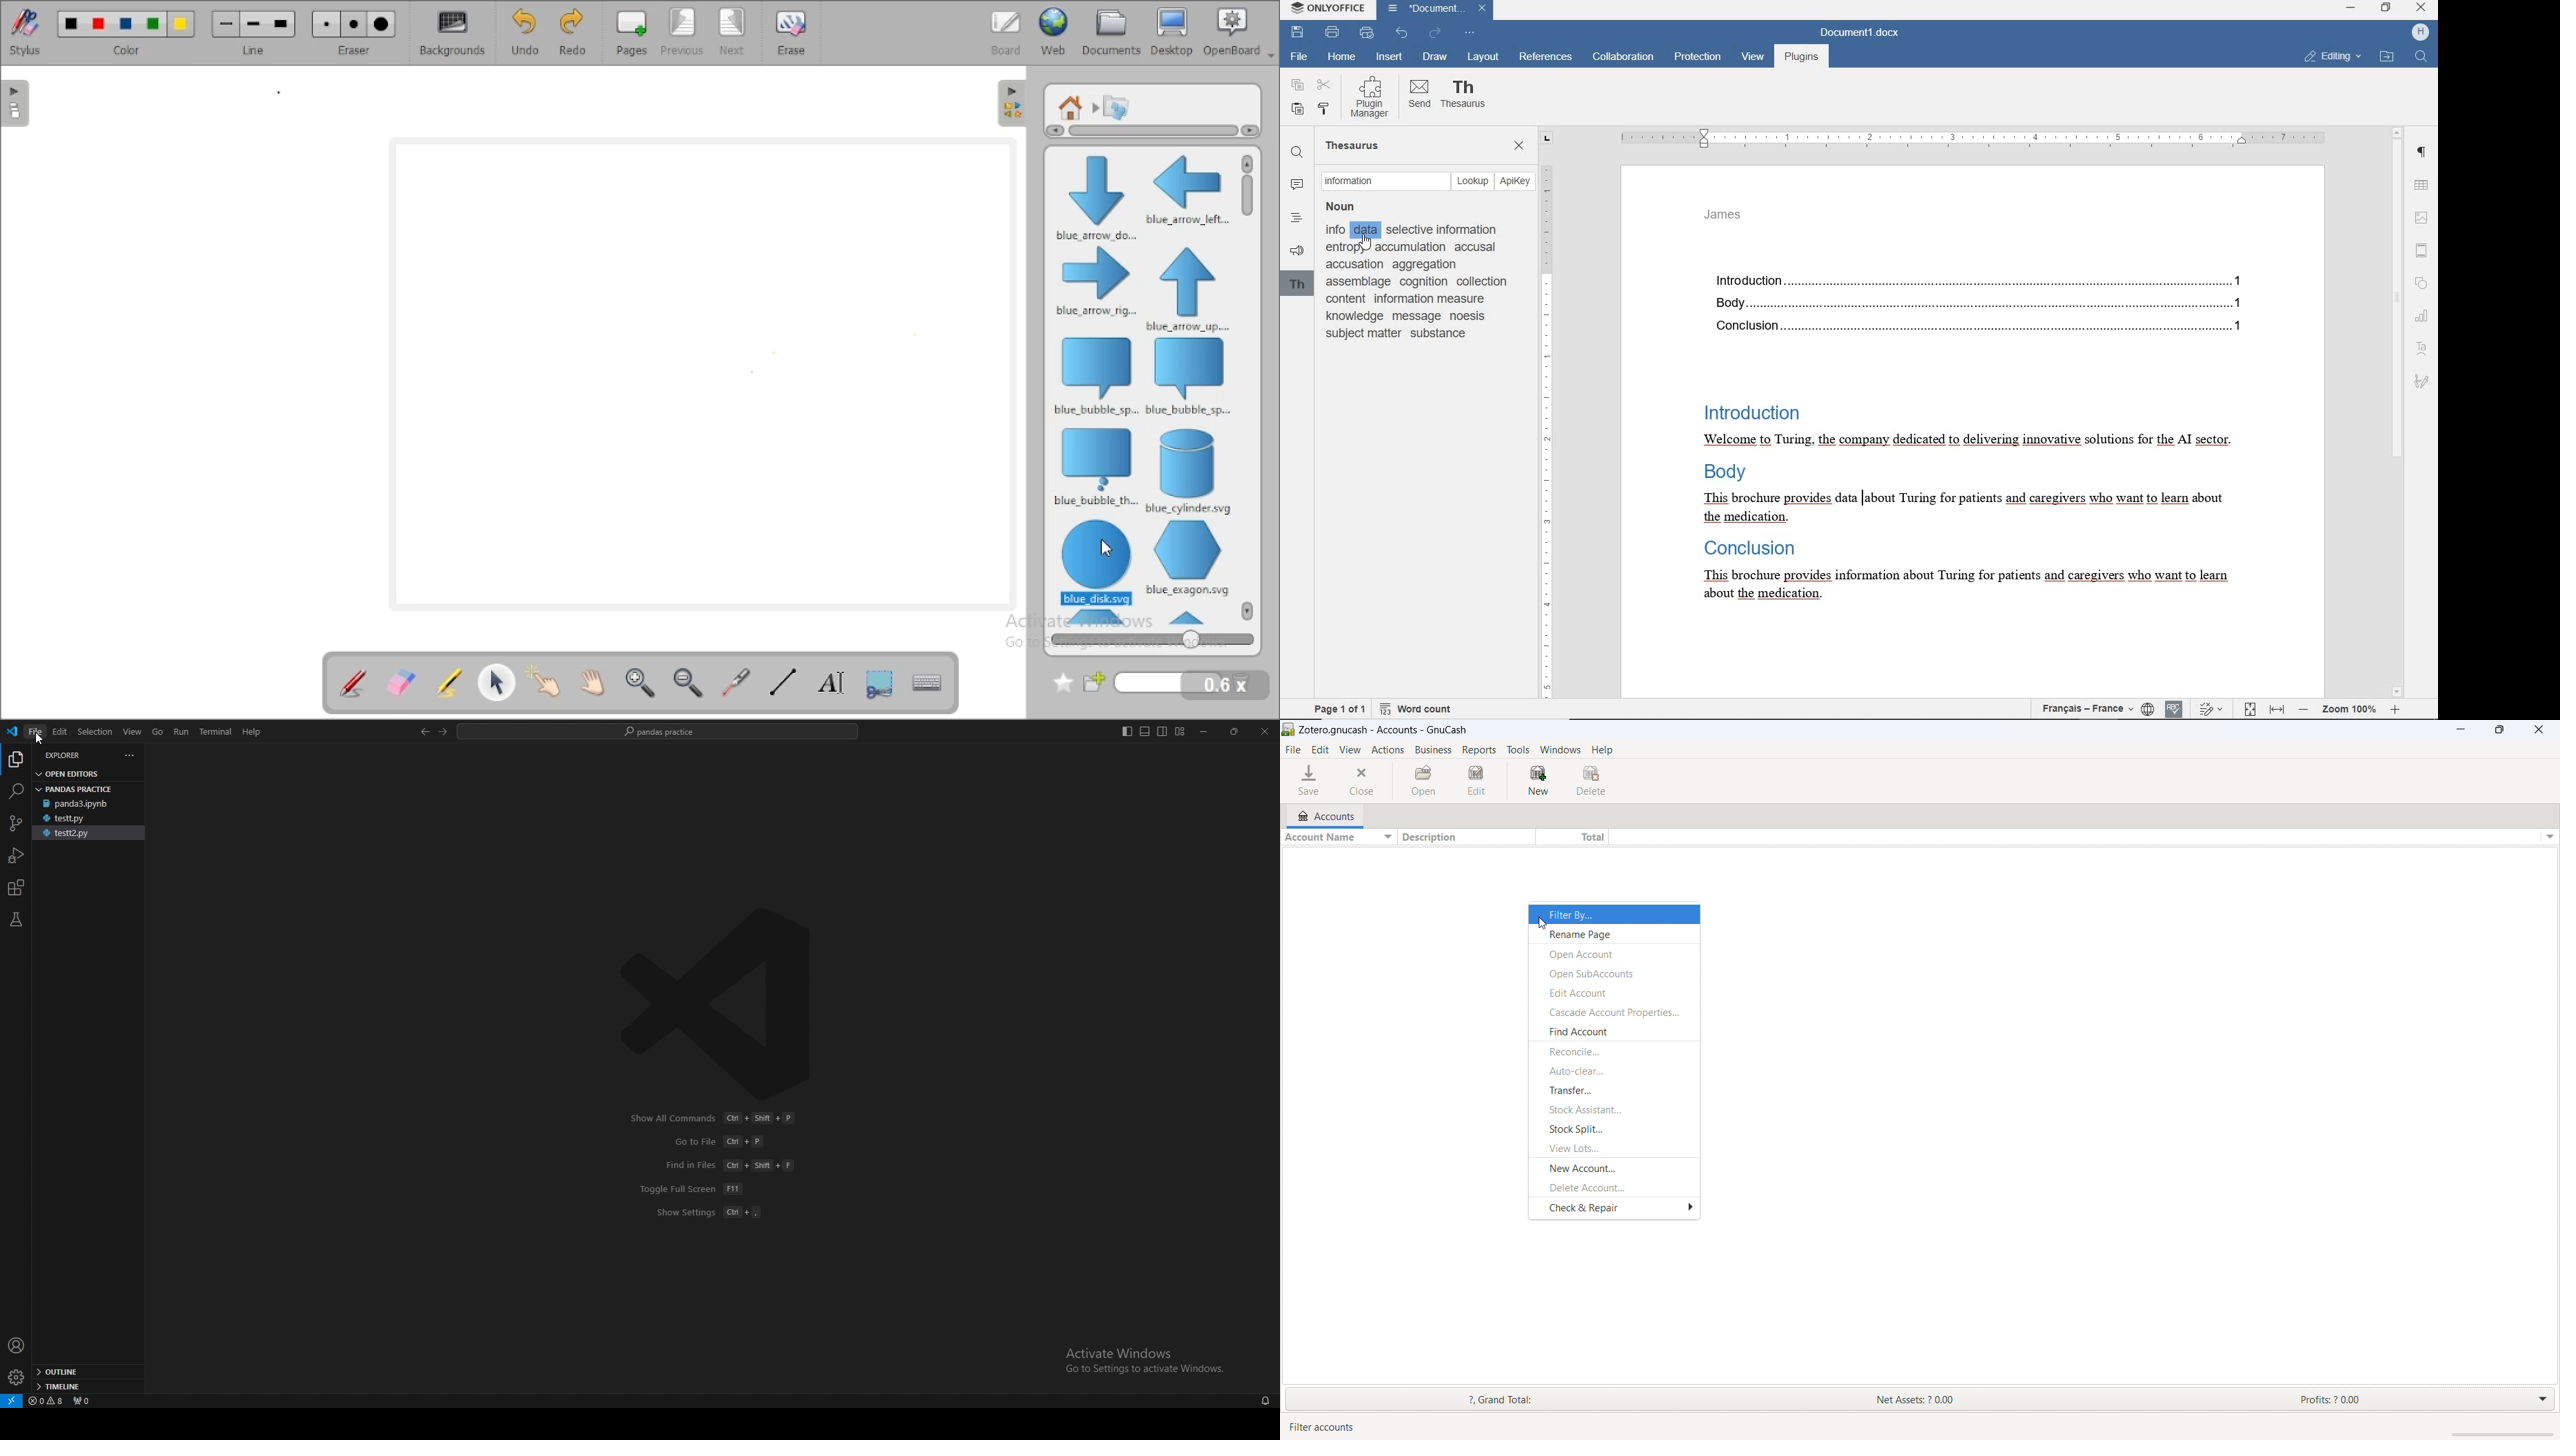 The image size is (2576, 1456). What do you see at coordinates (83, 789) in the screenshot?
I see `pandas practice` at bounding box center [83, 789].